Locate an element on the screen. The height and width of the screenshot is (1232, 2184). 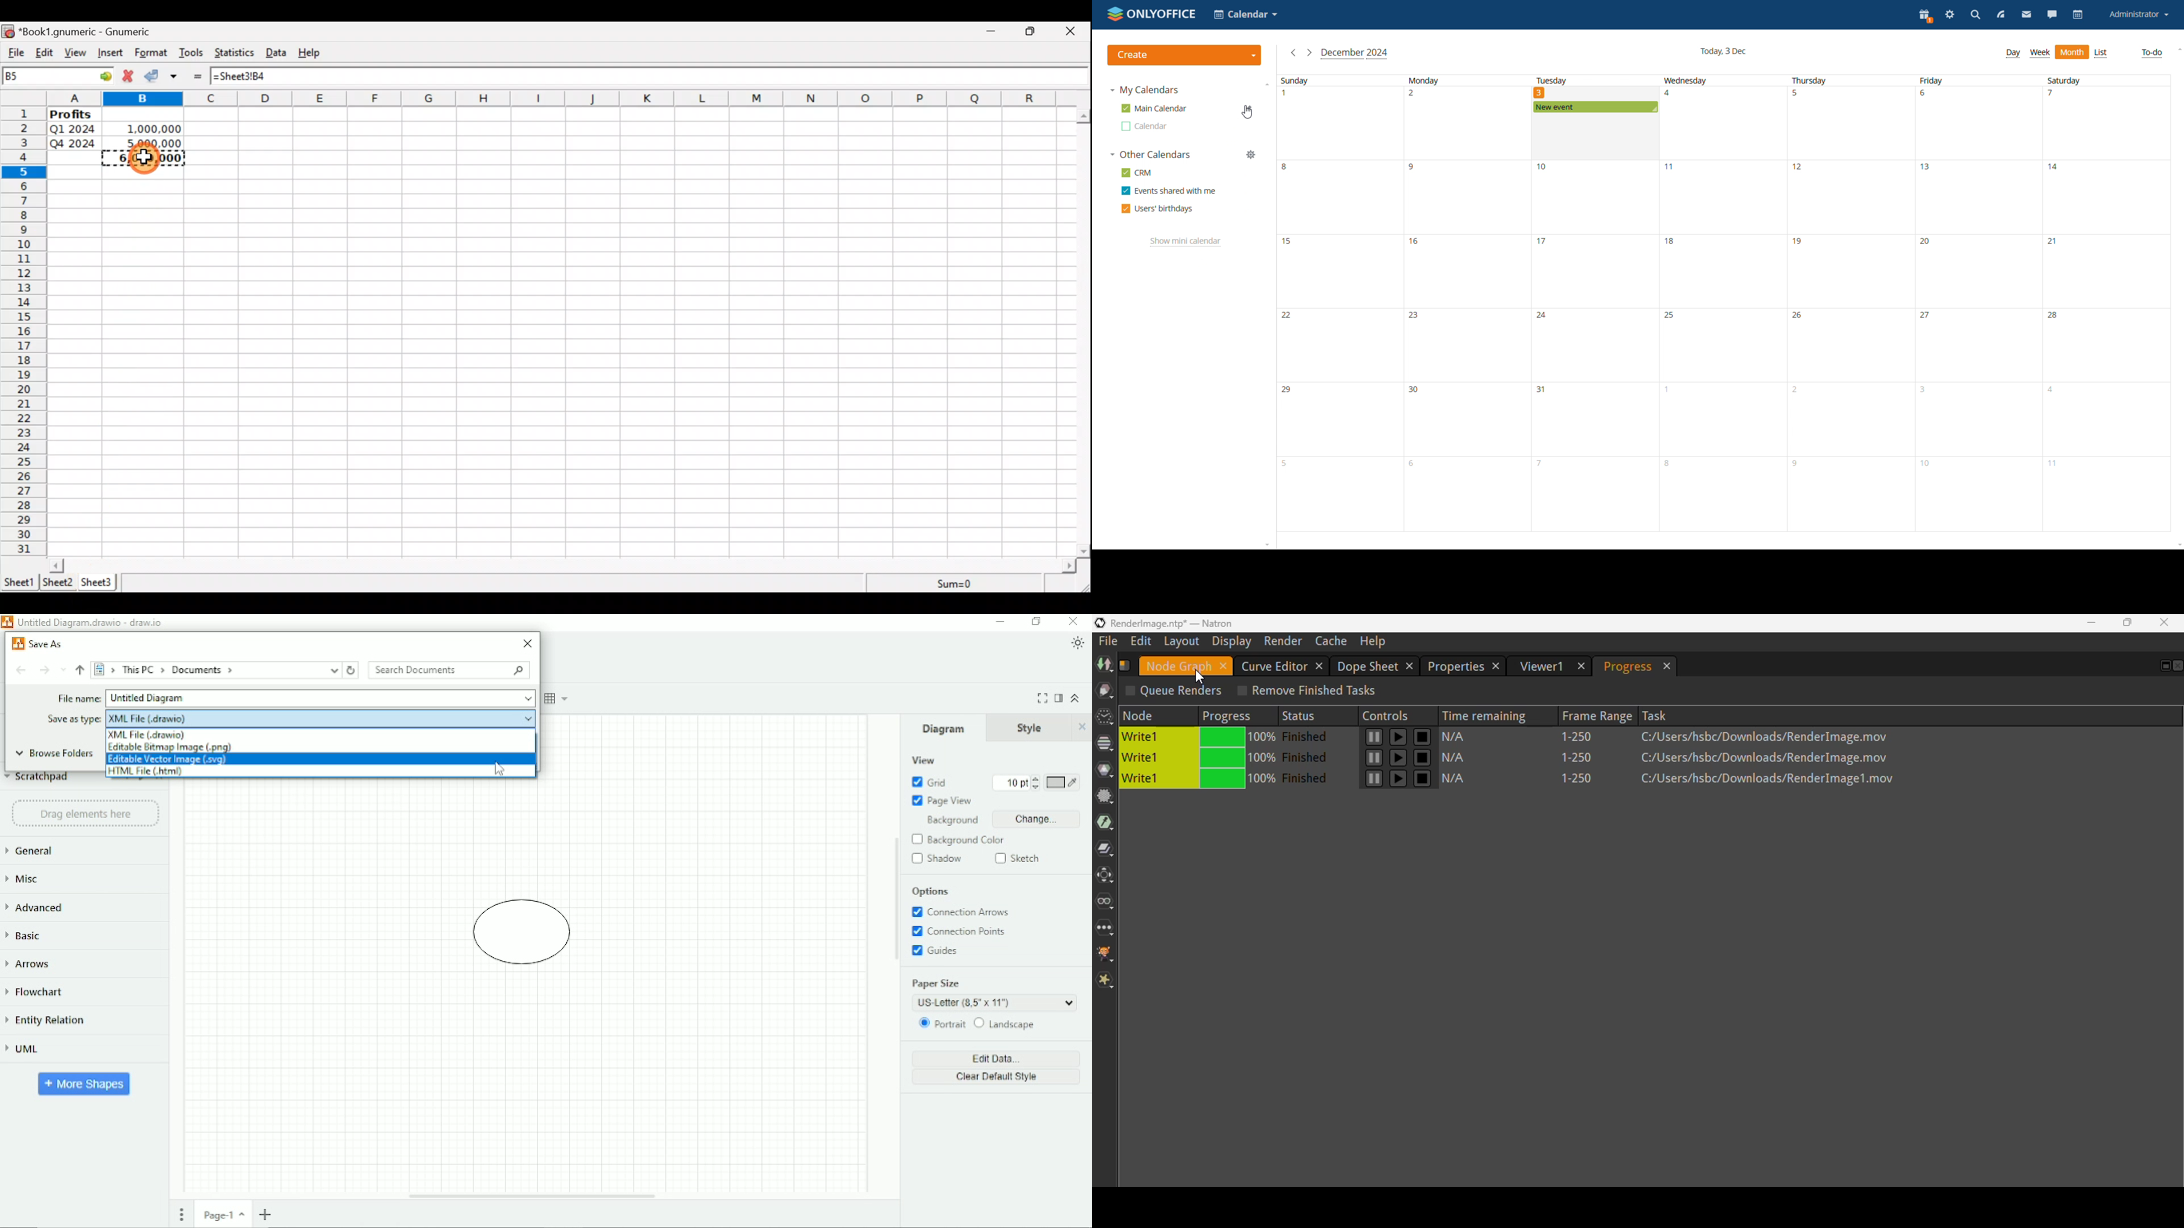
Cursor Position is located at coordinates (498, 769).